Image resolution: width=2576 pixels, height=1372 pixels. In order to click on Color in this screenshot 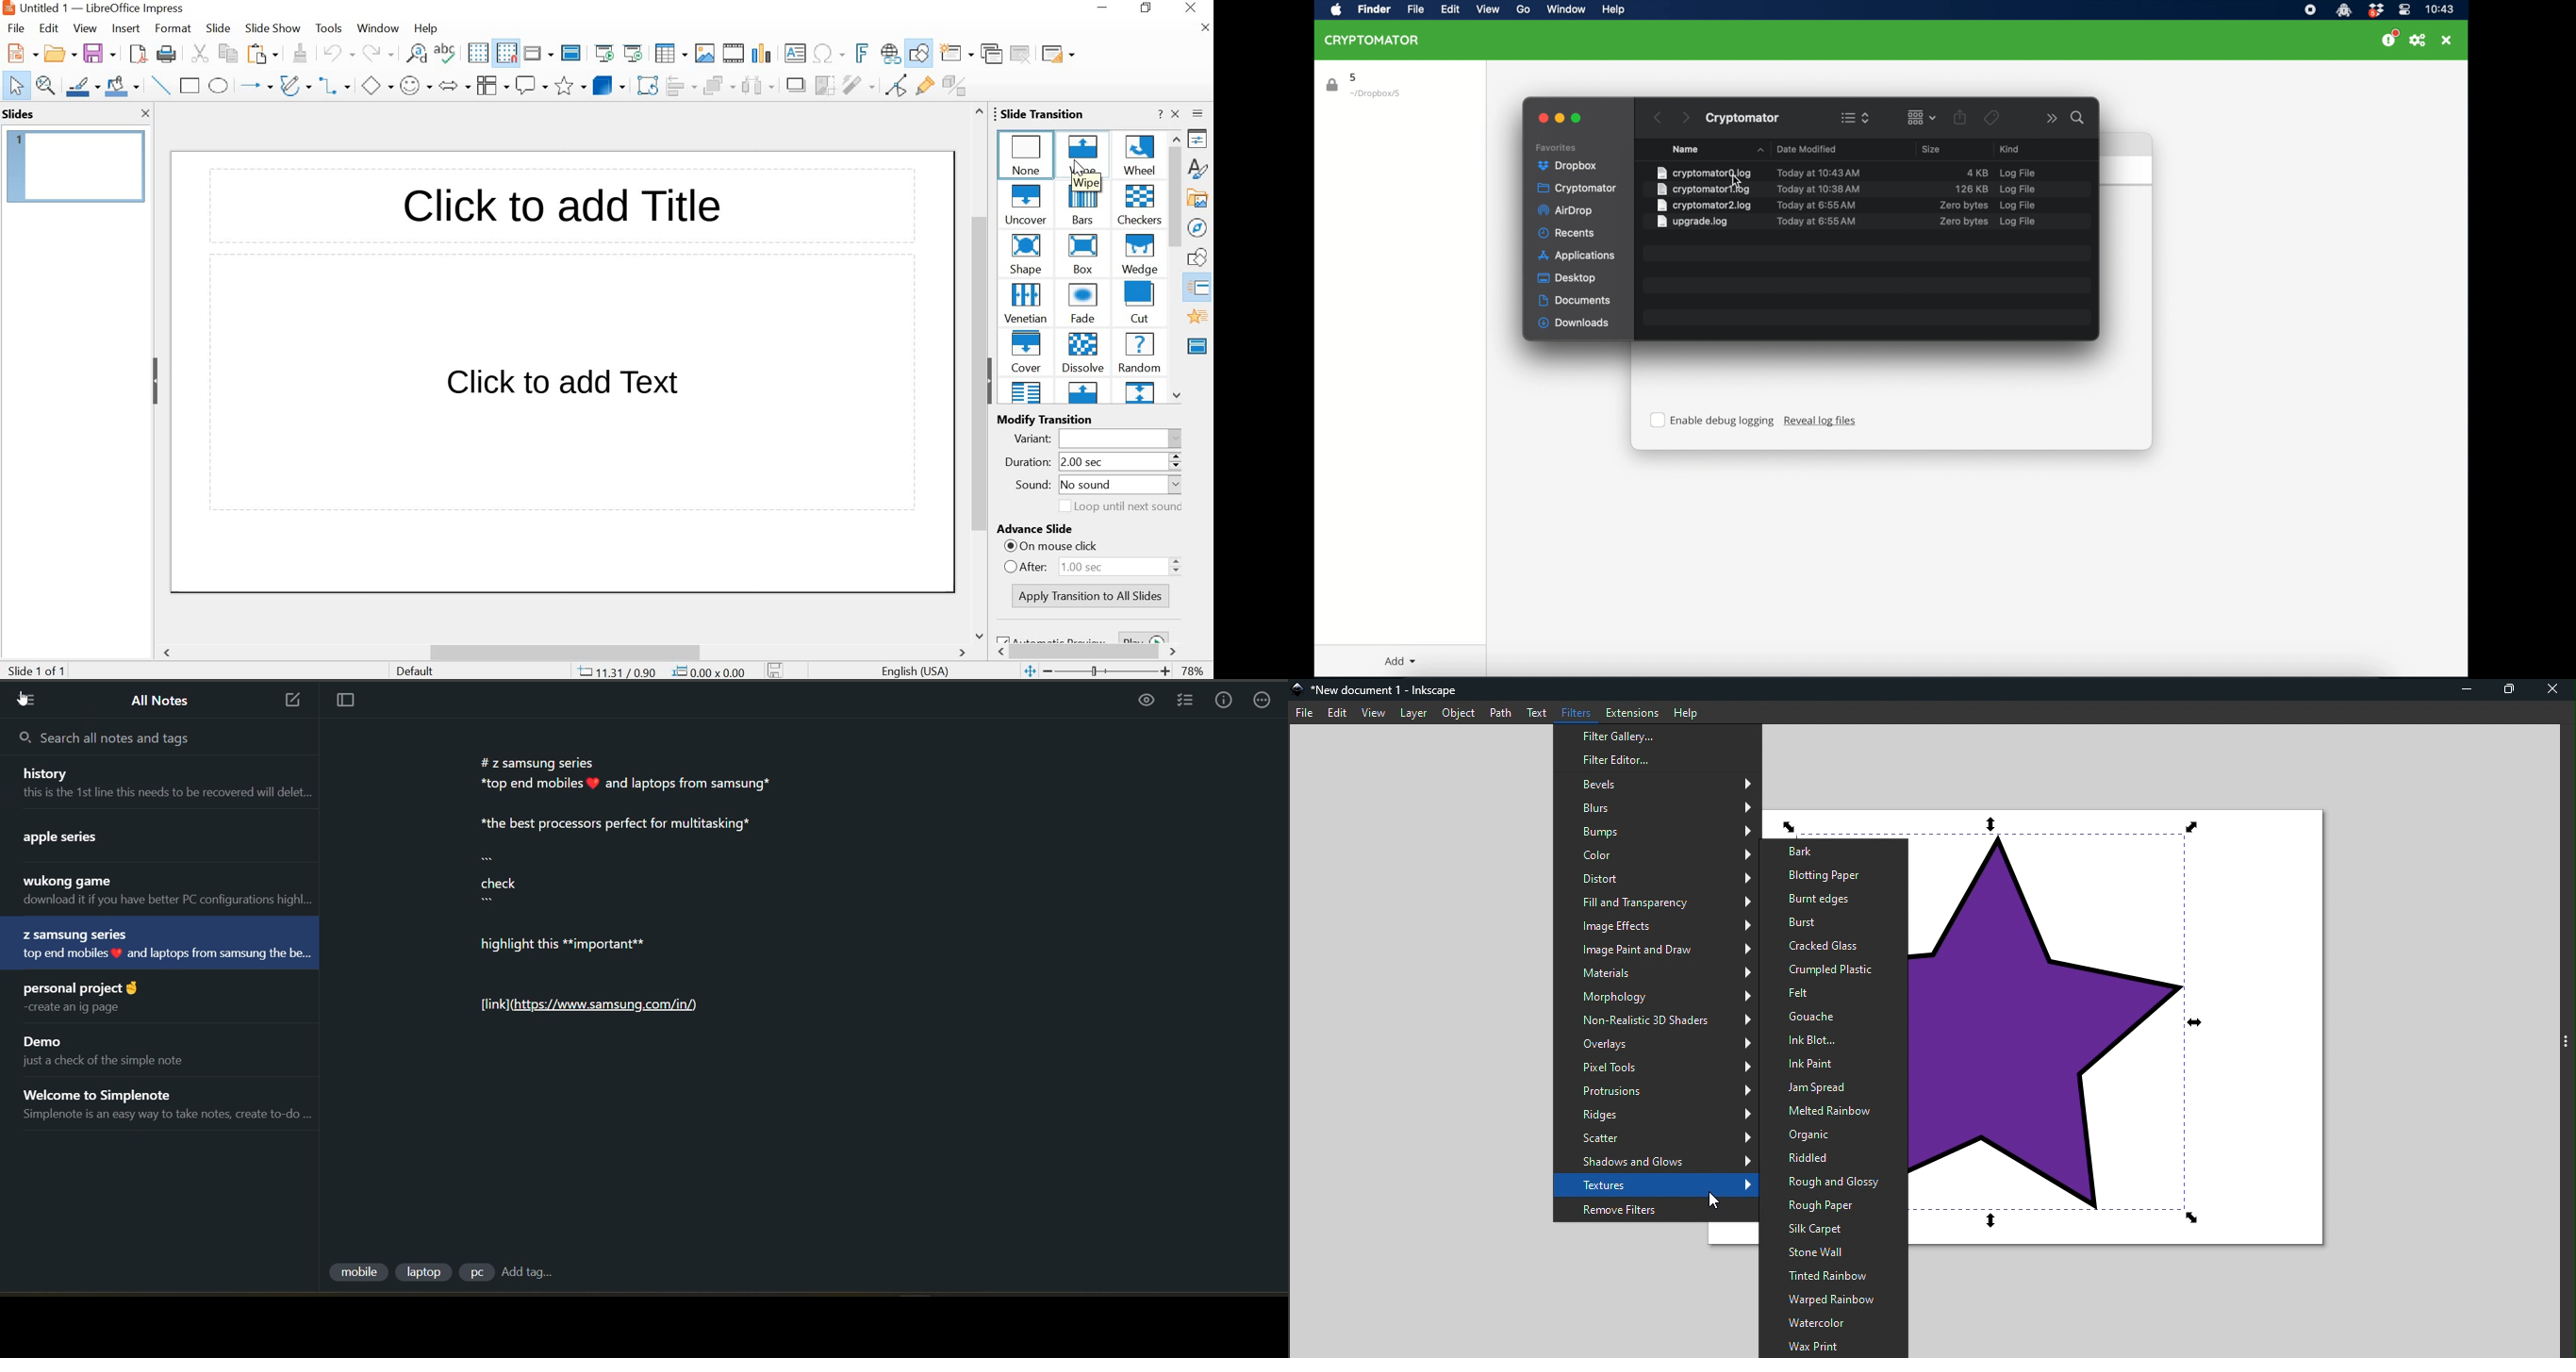, I will do `click(1655, 855)`.